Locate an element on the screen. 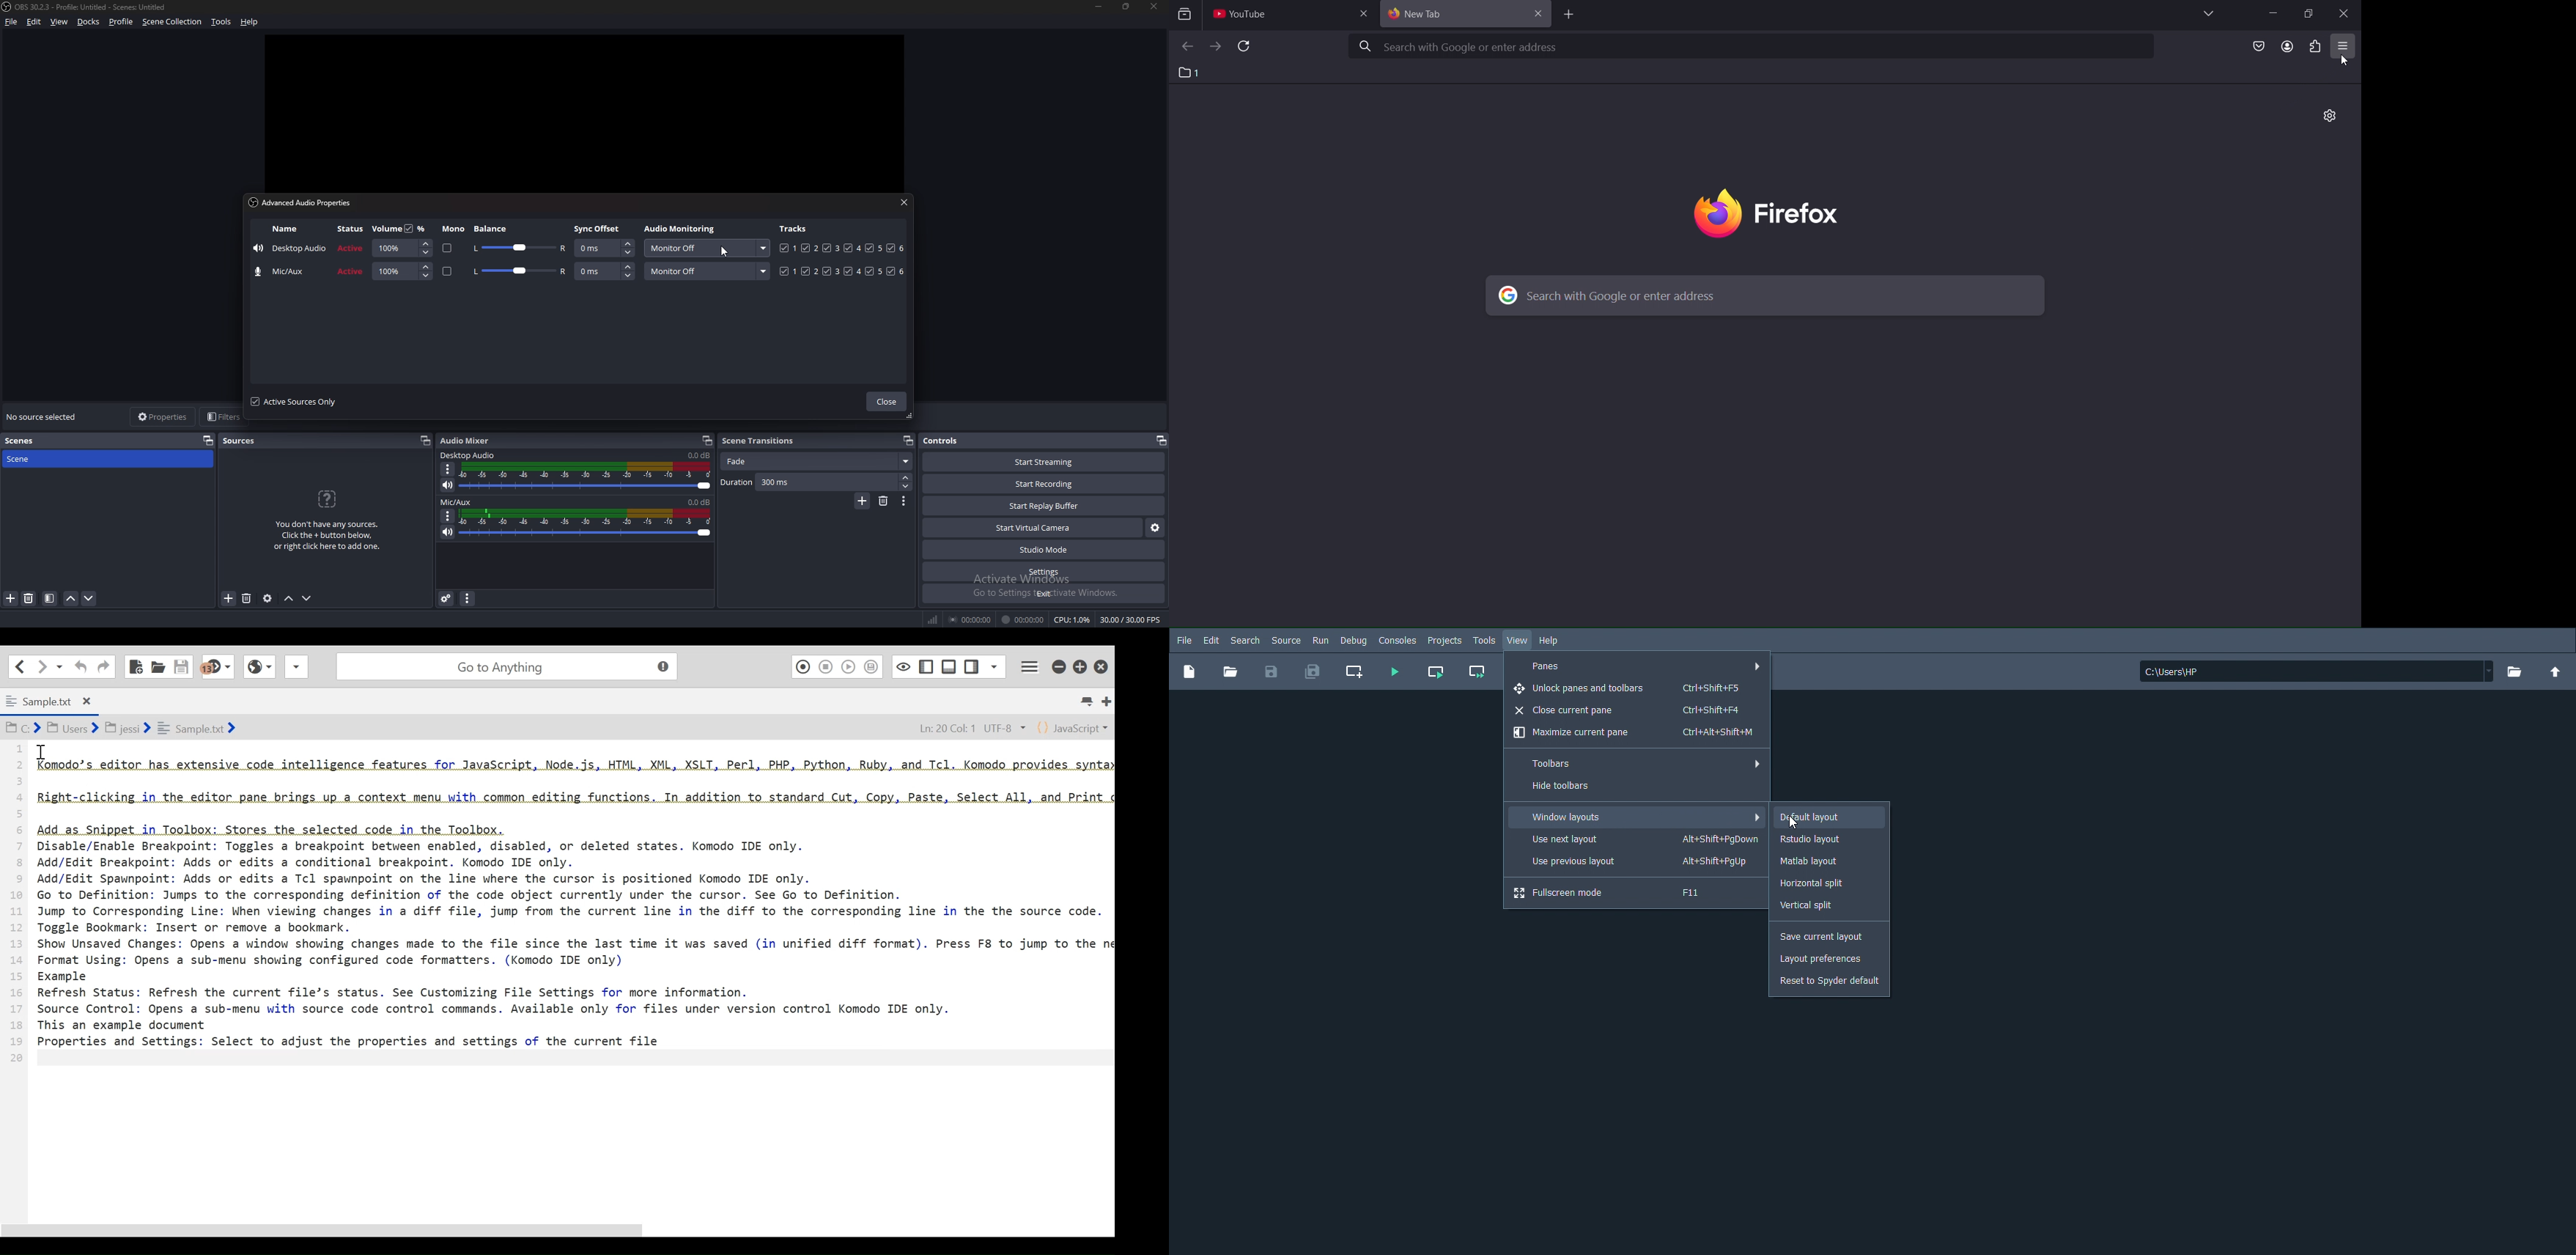 This screenshot has width=2576, height=1260. cursor is located at coordinates (724, 253).